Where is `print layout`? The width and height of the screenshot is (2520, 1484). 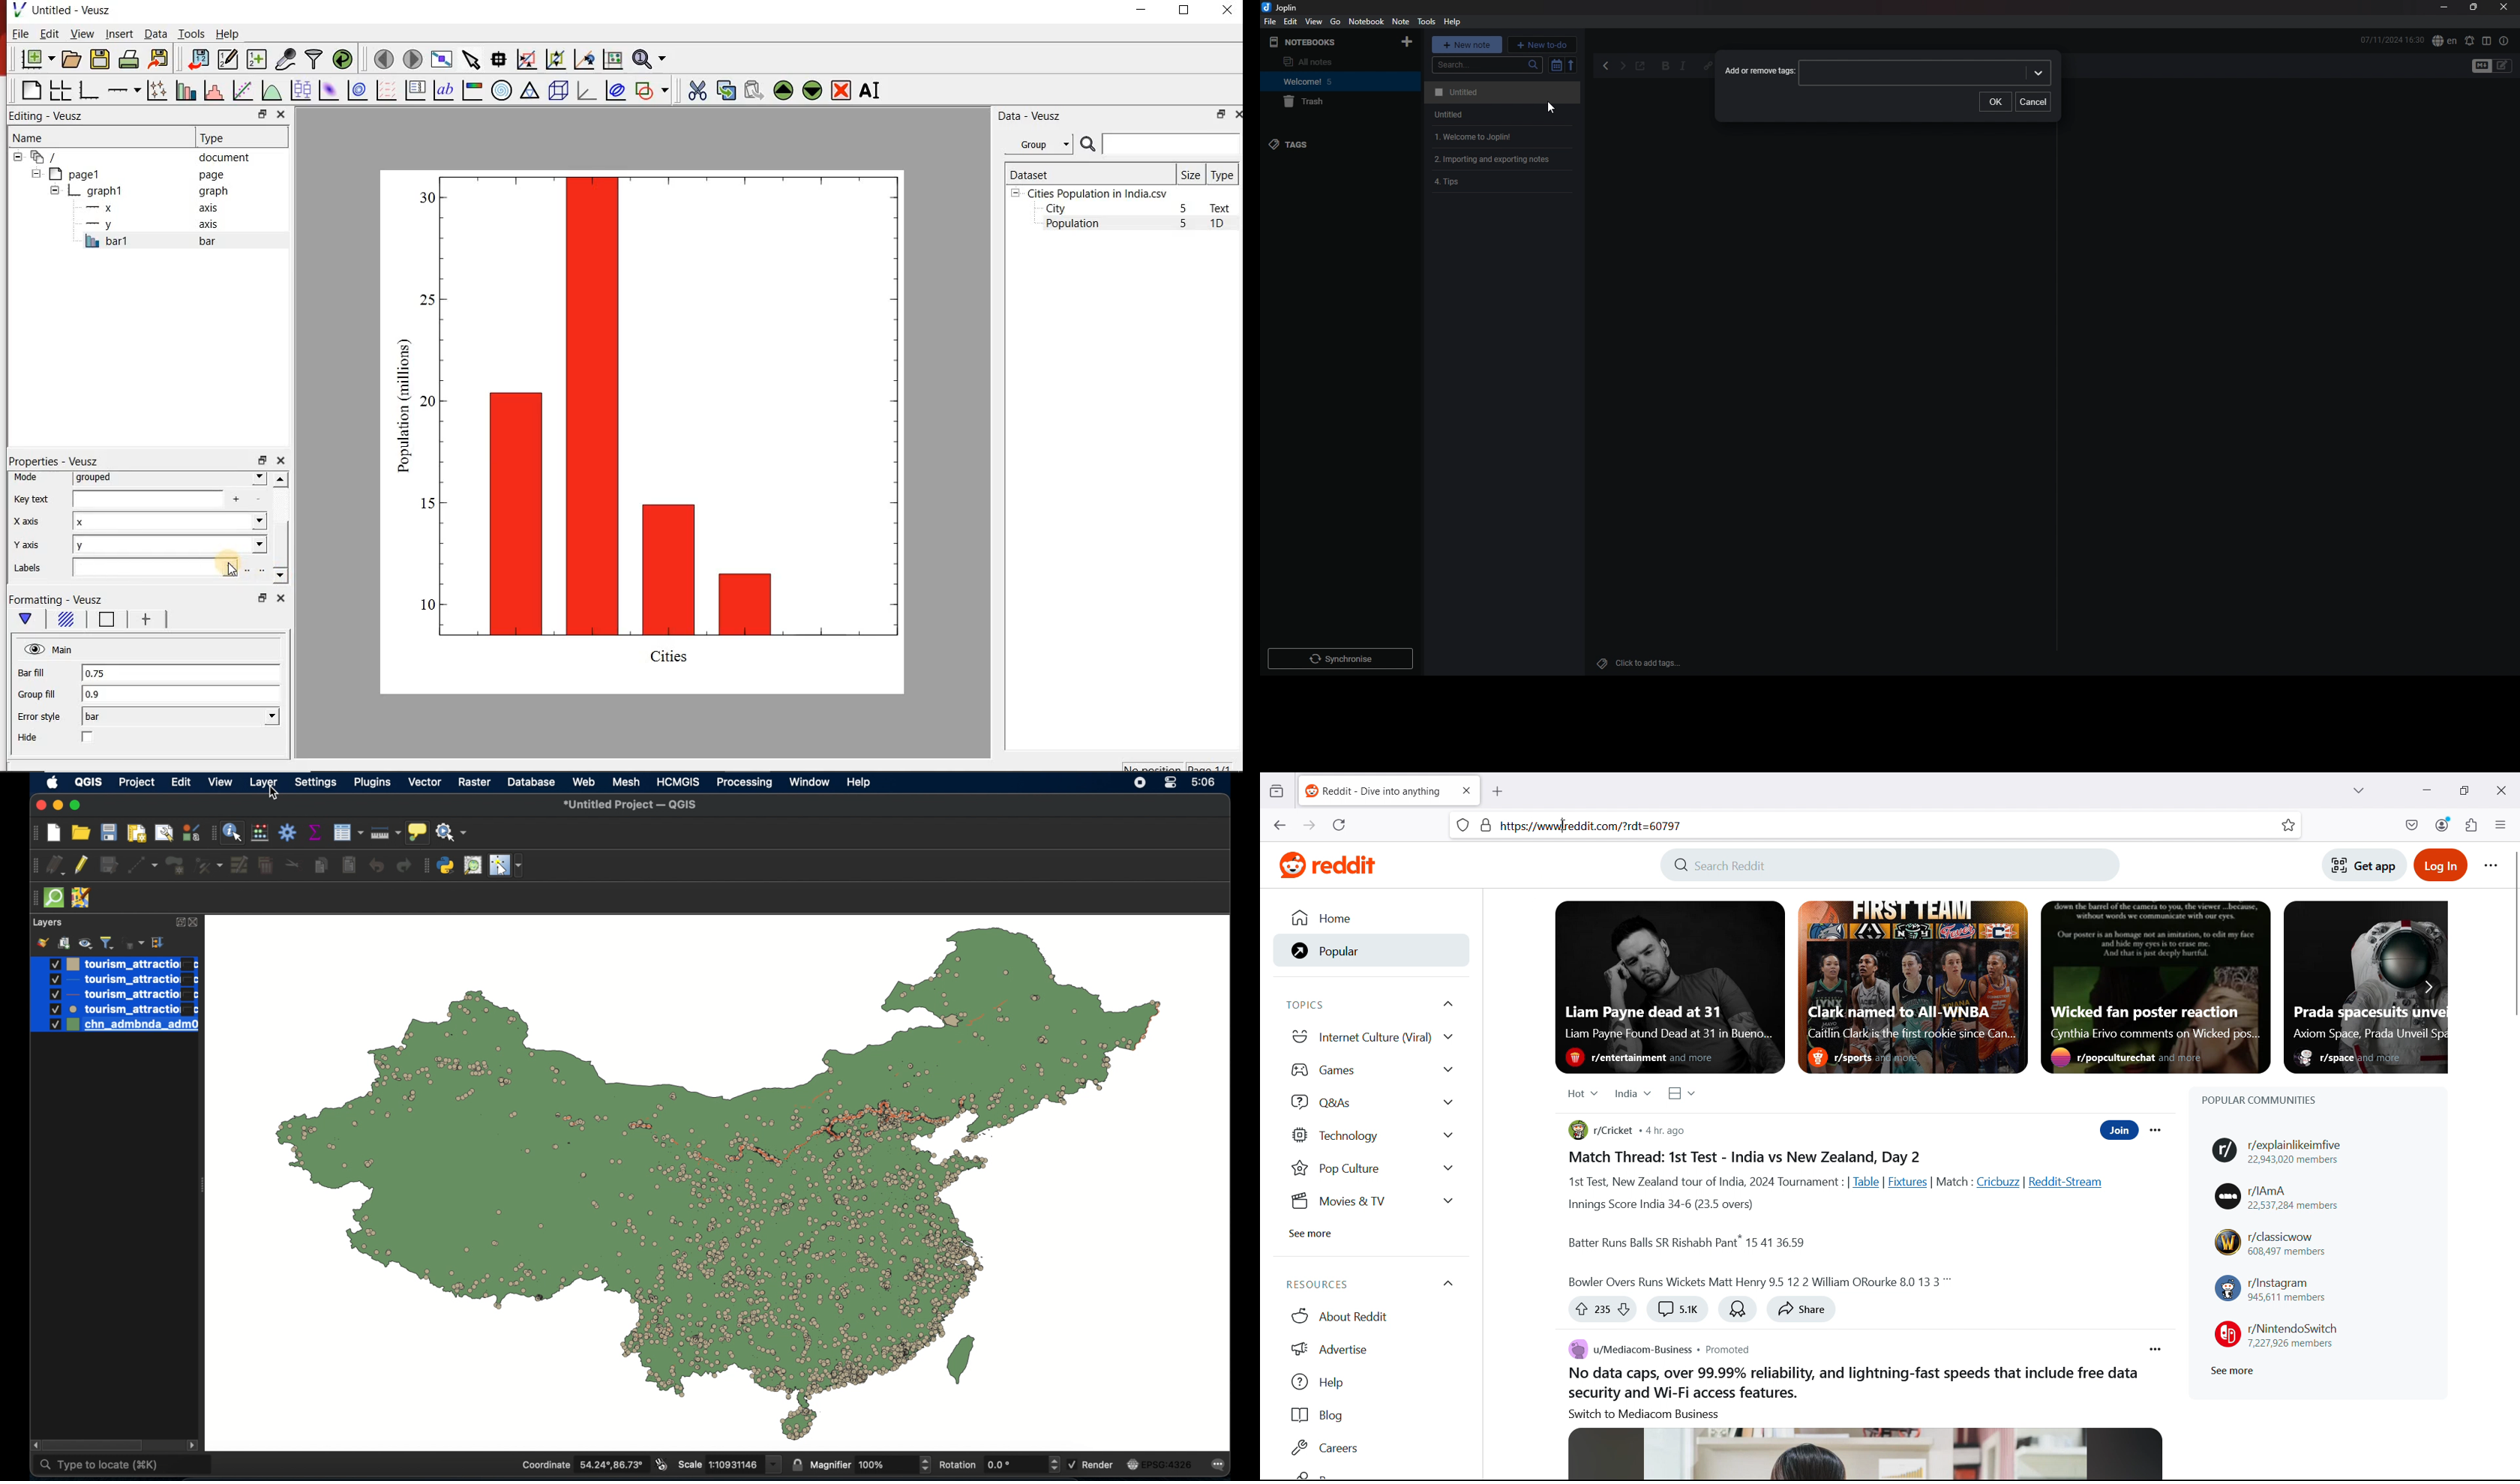 print layout is located at coordinates (137, 832).